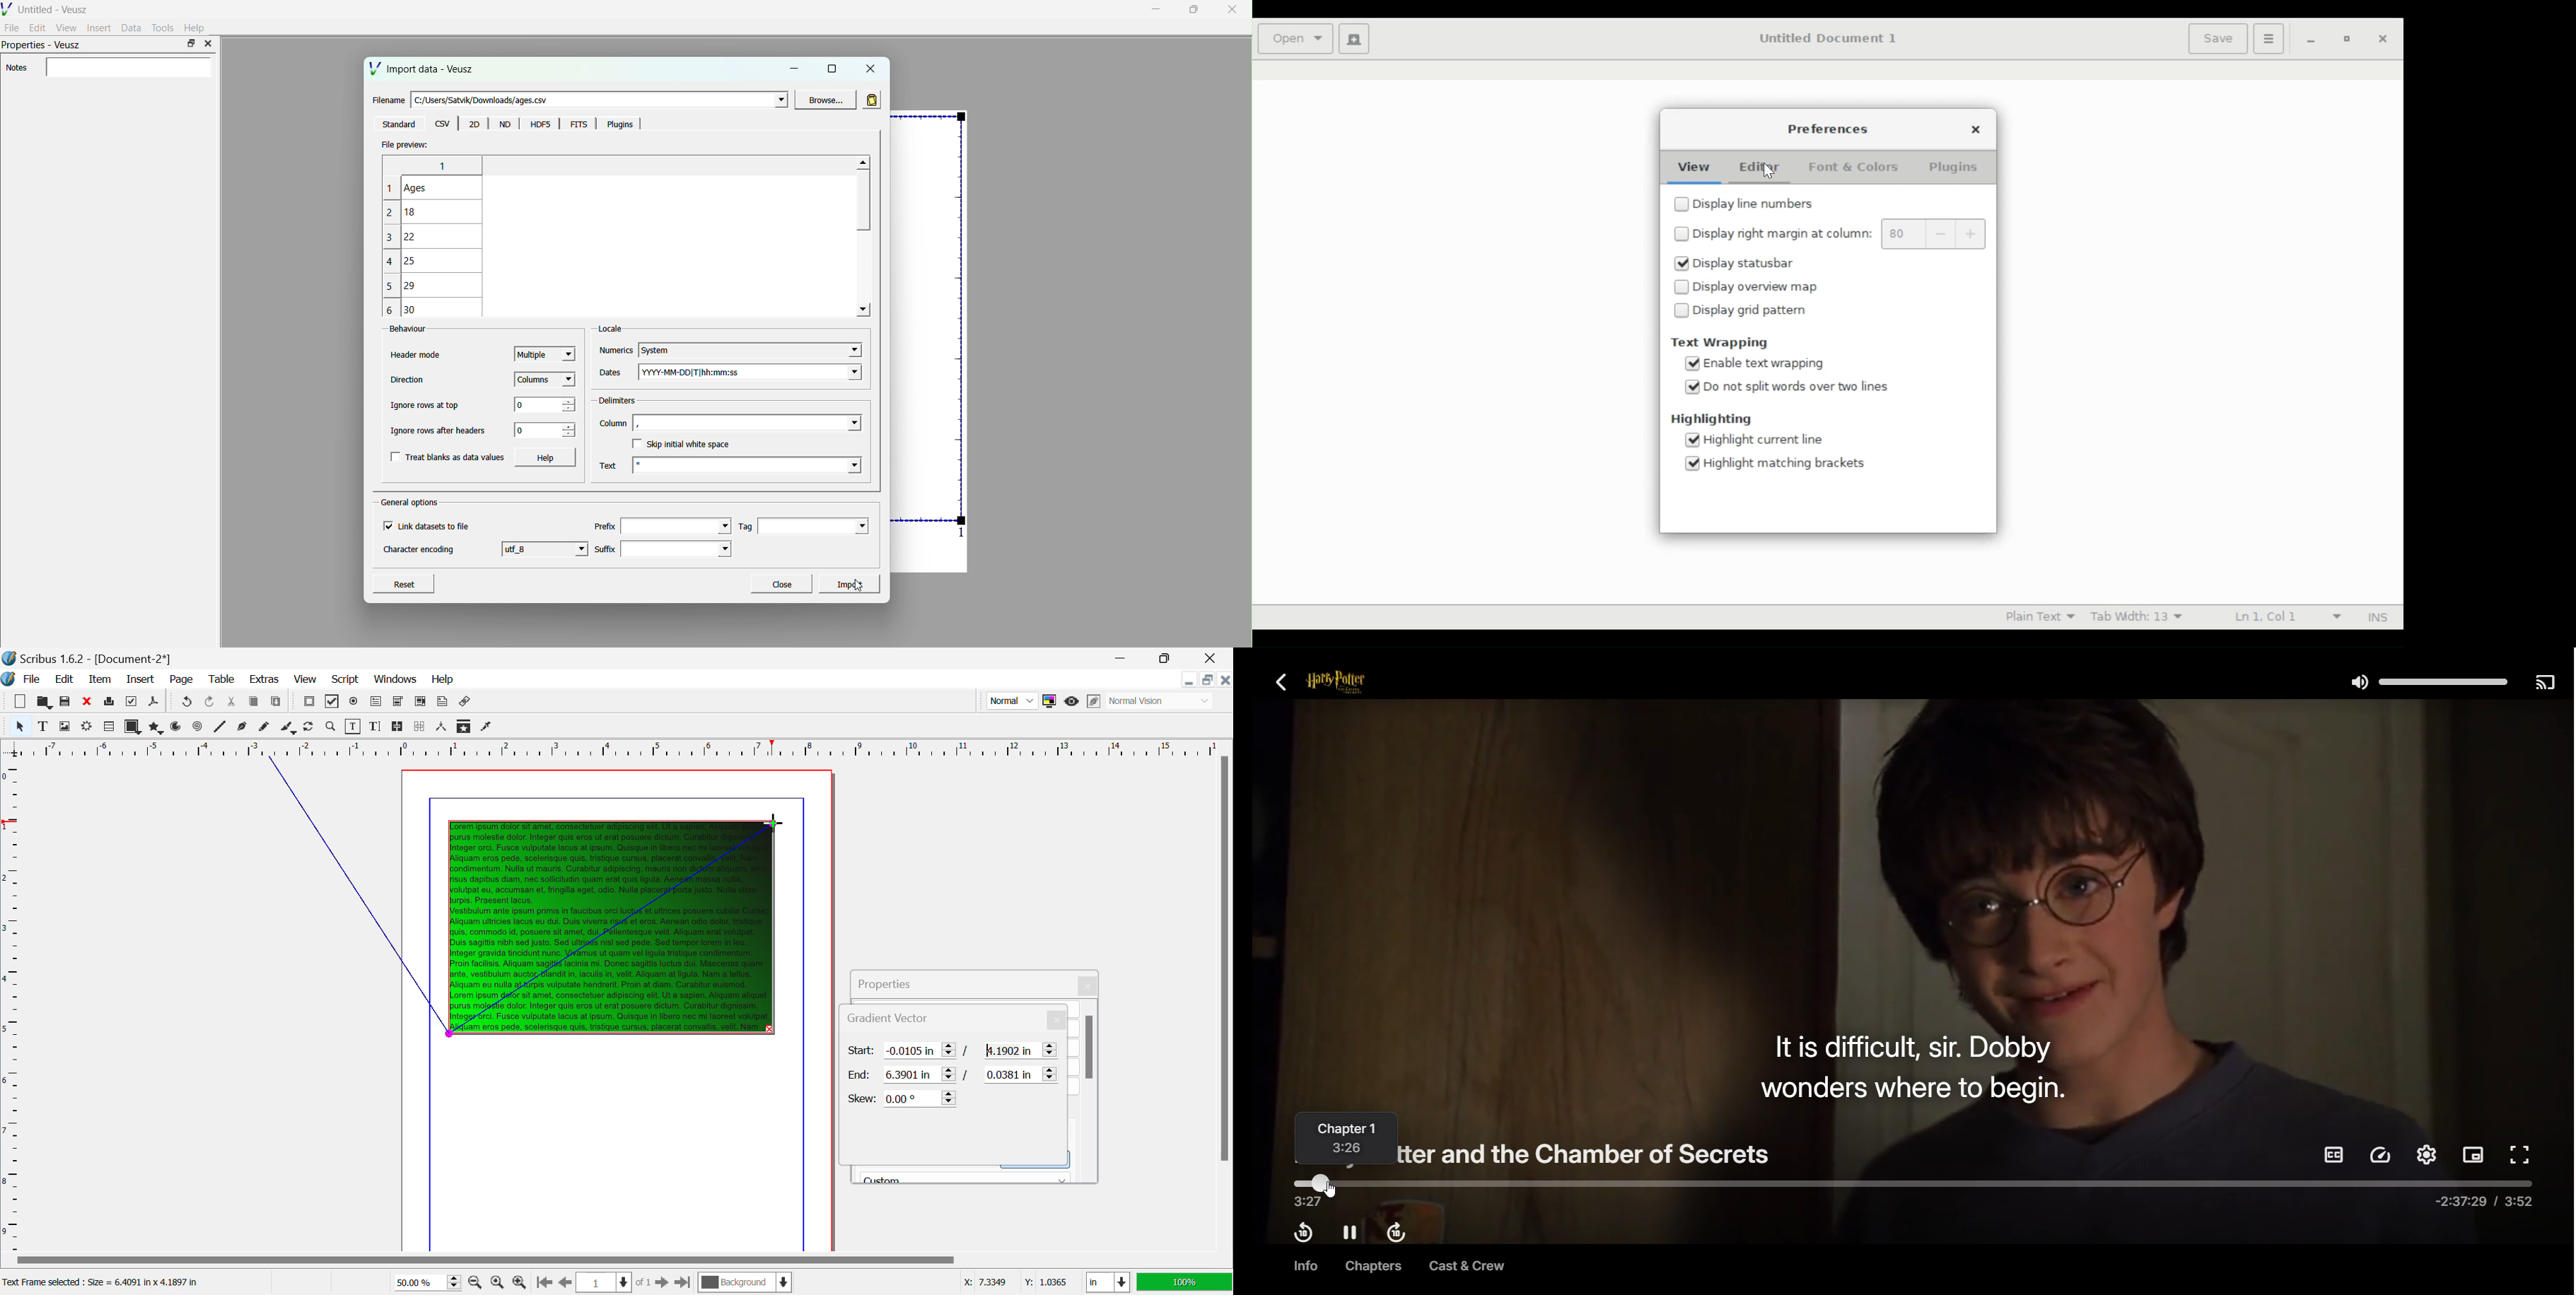  Describe the element at coordinates (332, 727) in the screenshot. I see `Zoom` at that location.